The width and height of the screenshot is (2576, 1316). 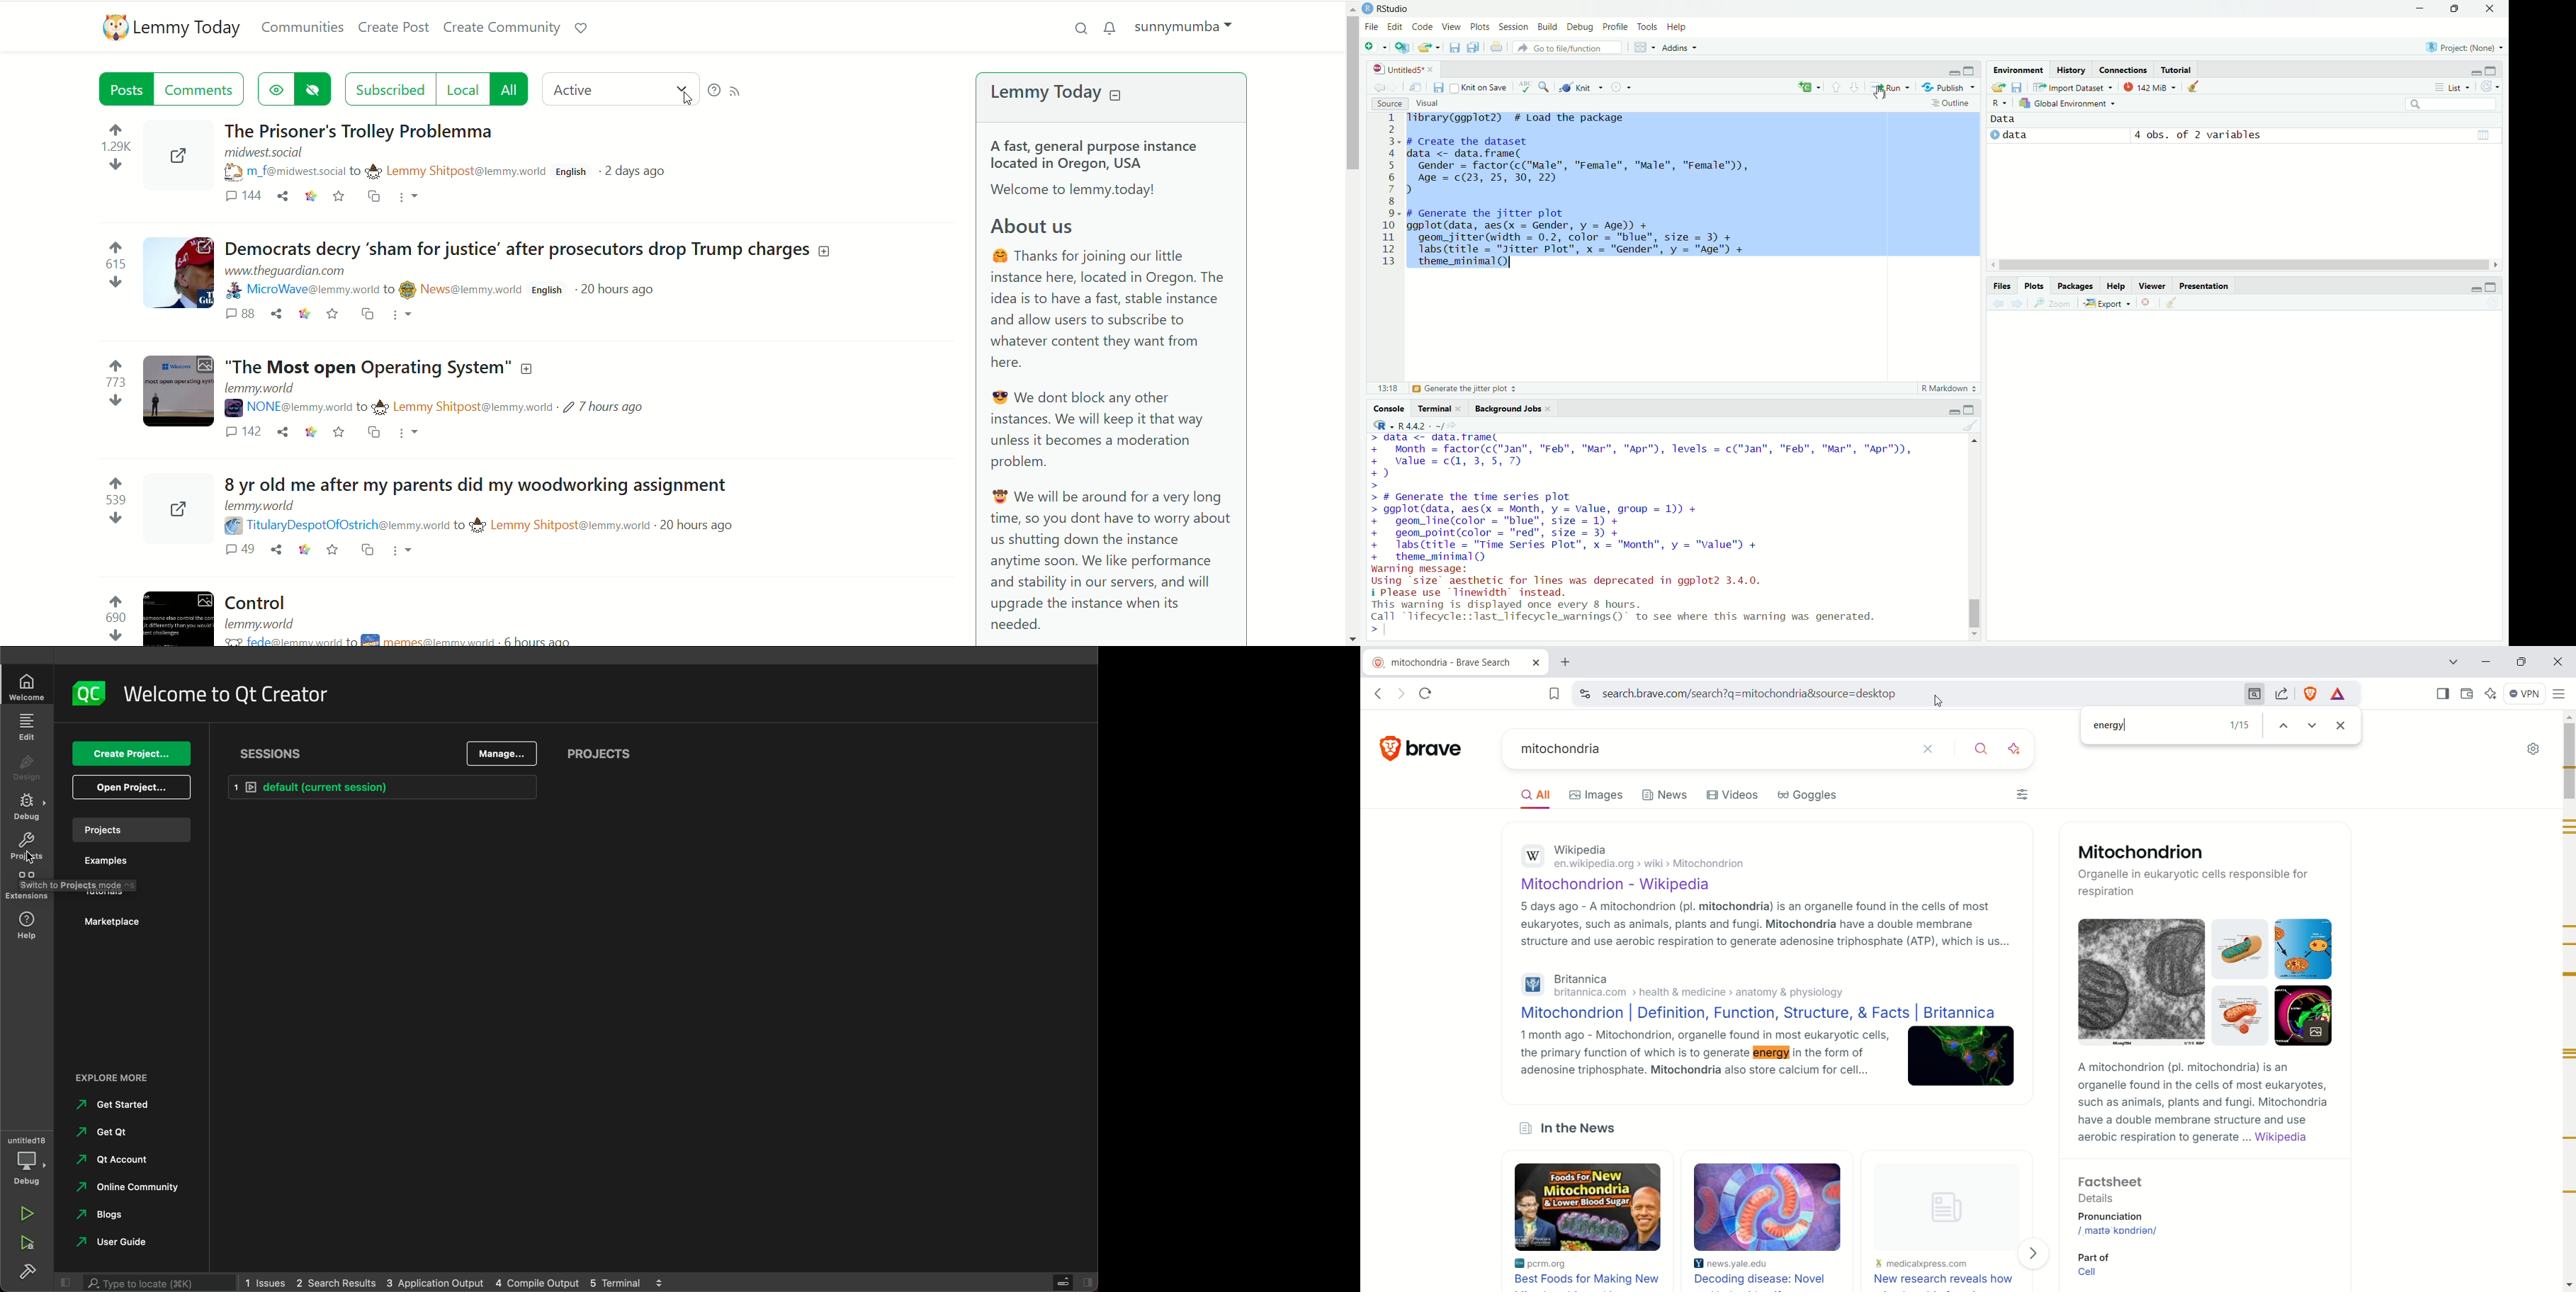 I want to click on find/replace, so click(x=1545, y=87).